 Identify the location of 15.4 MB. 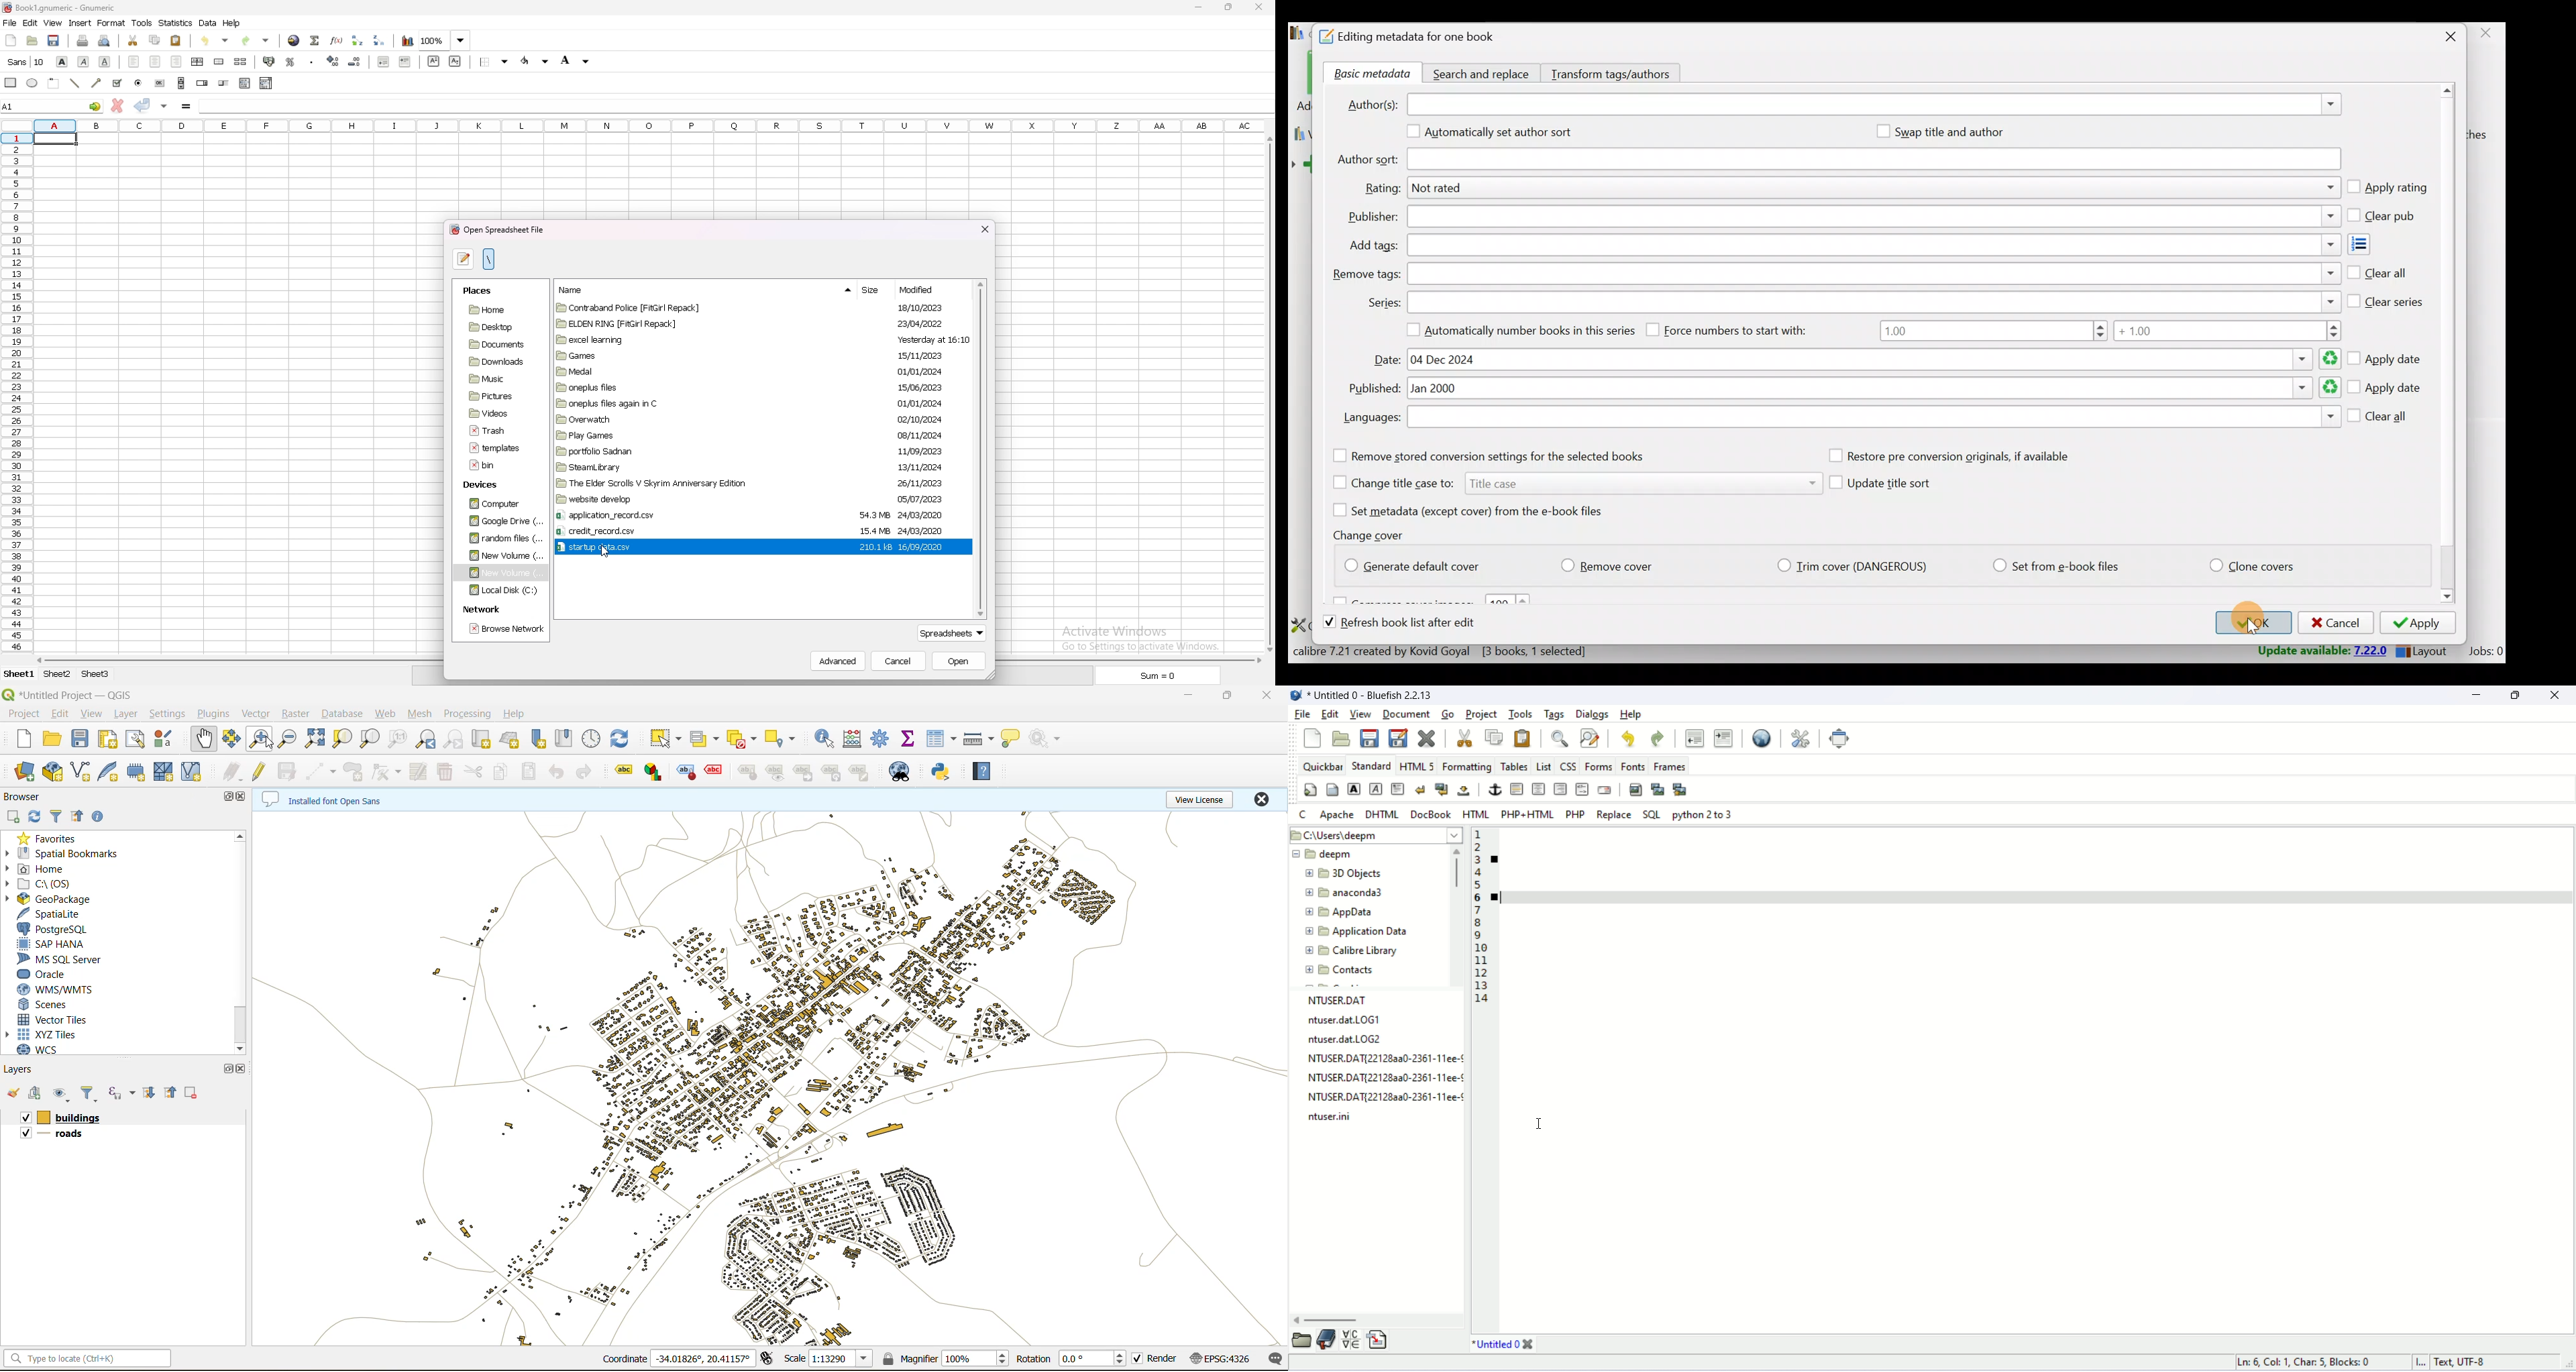
(872, 531).